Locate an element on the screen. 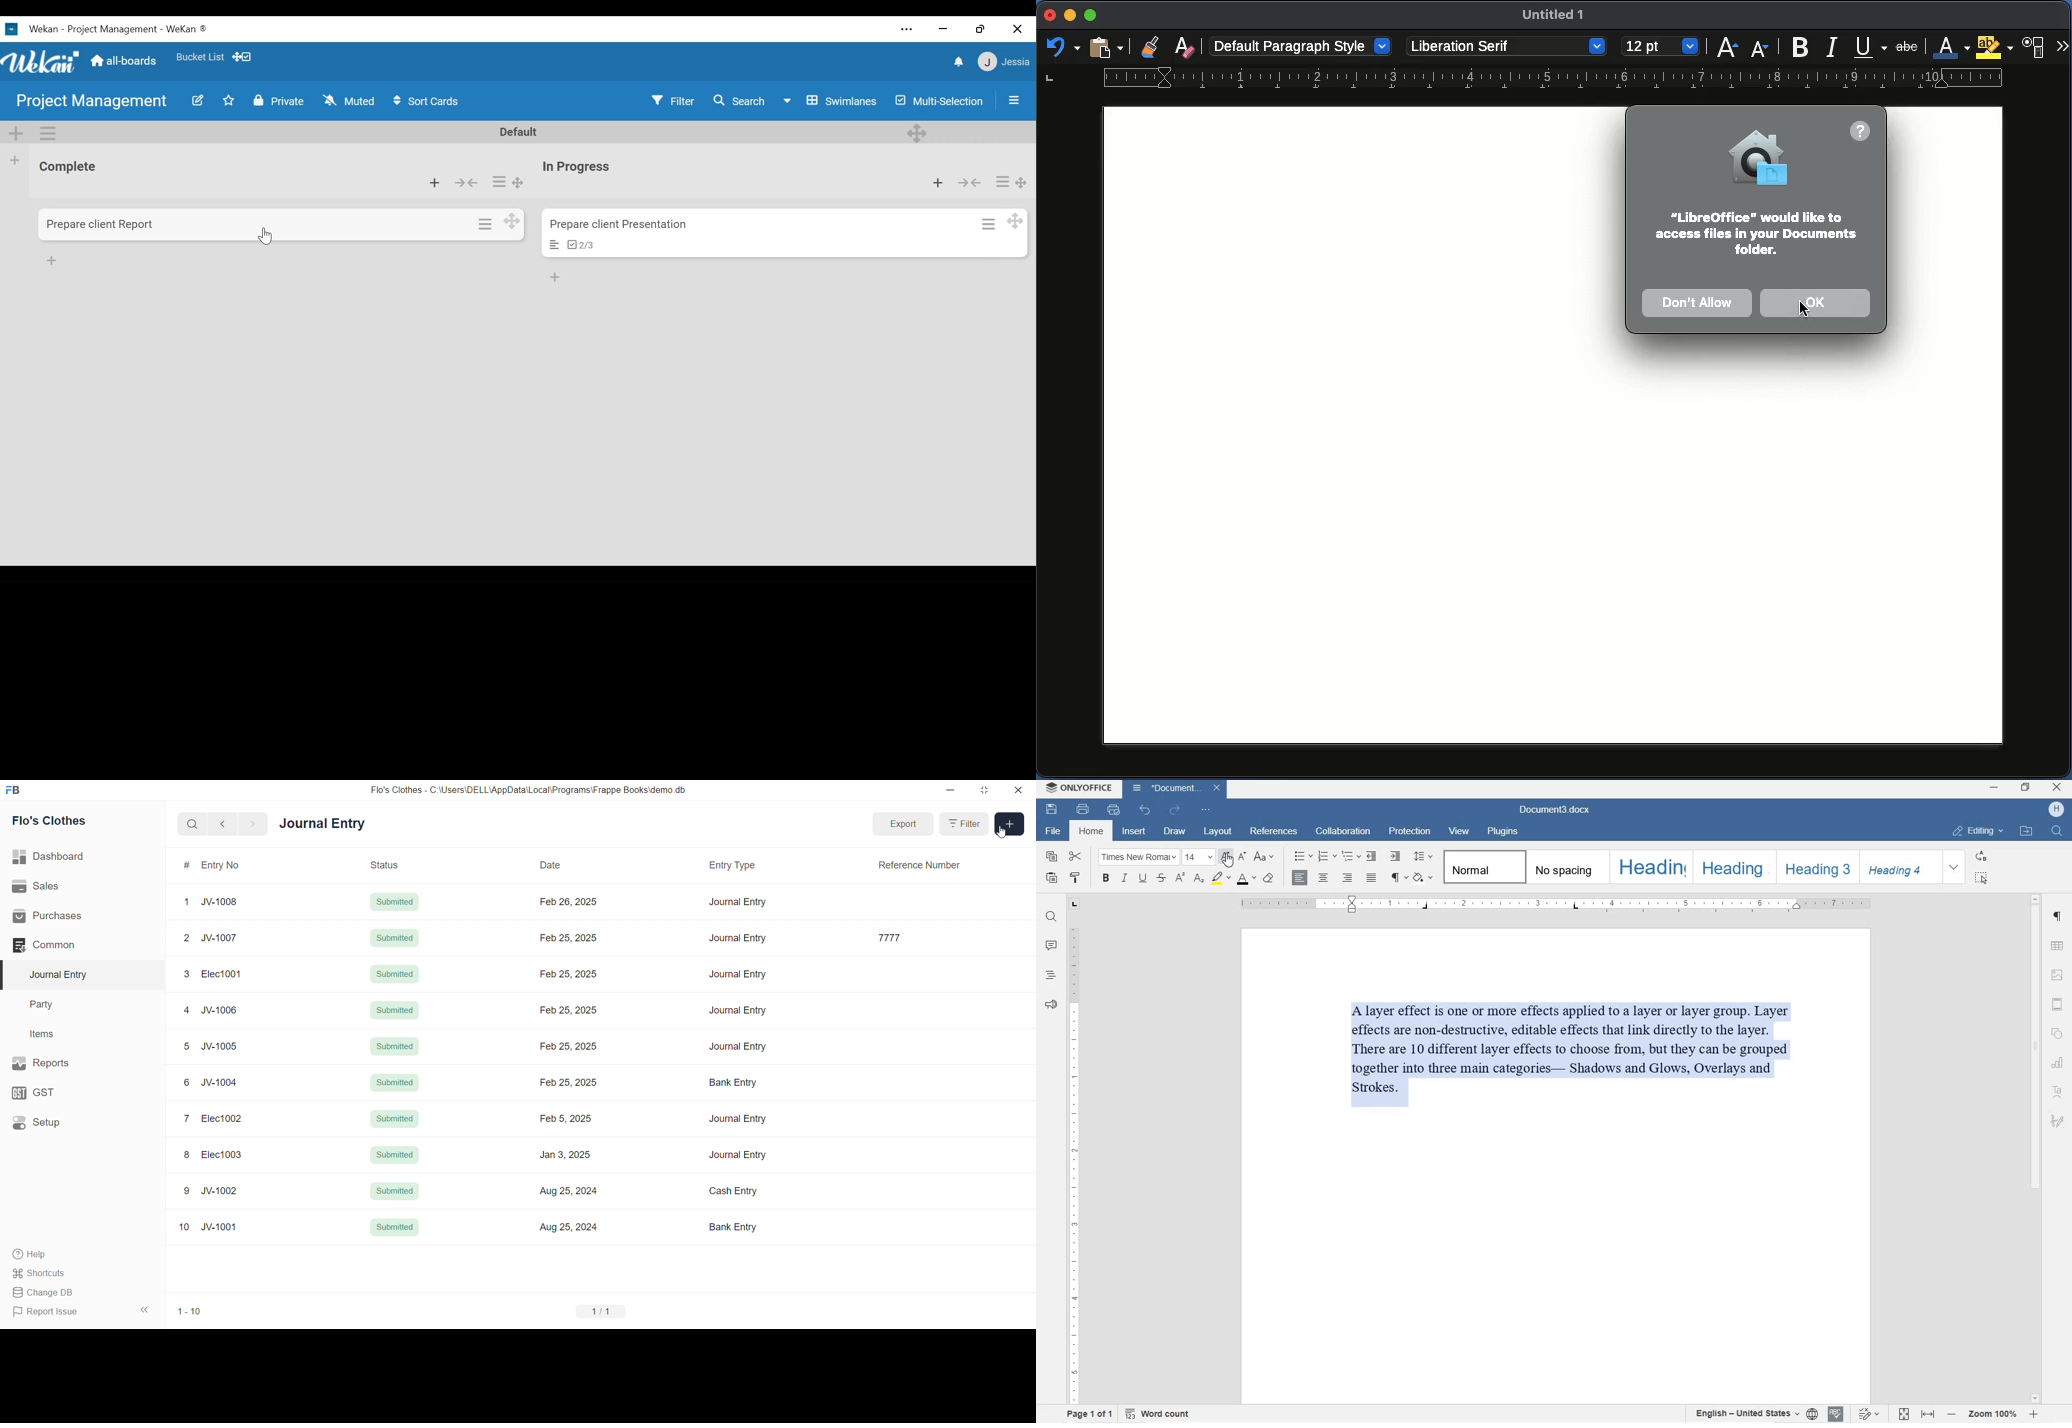  Submitted is located at coordinates (396, 1085).